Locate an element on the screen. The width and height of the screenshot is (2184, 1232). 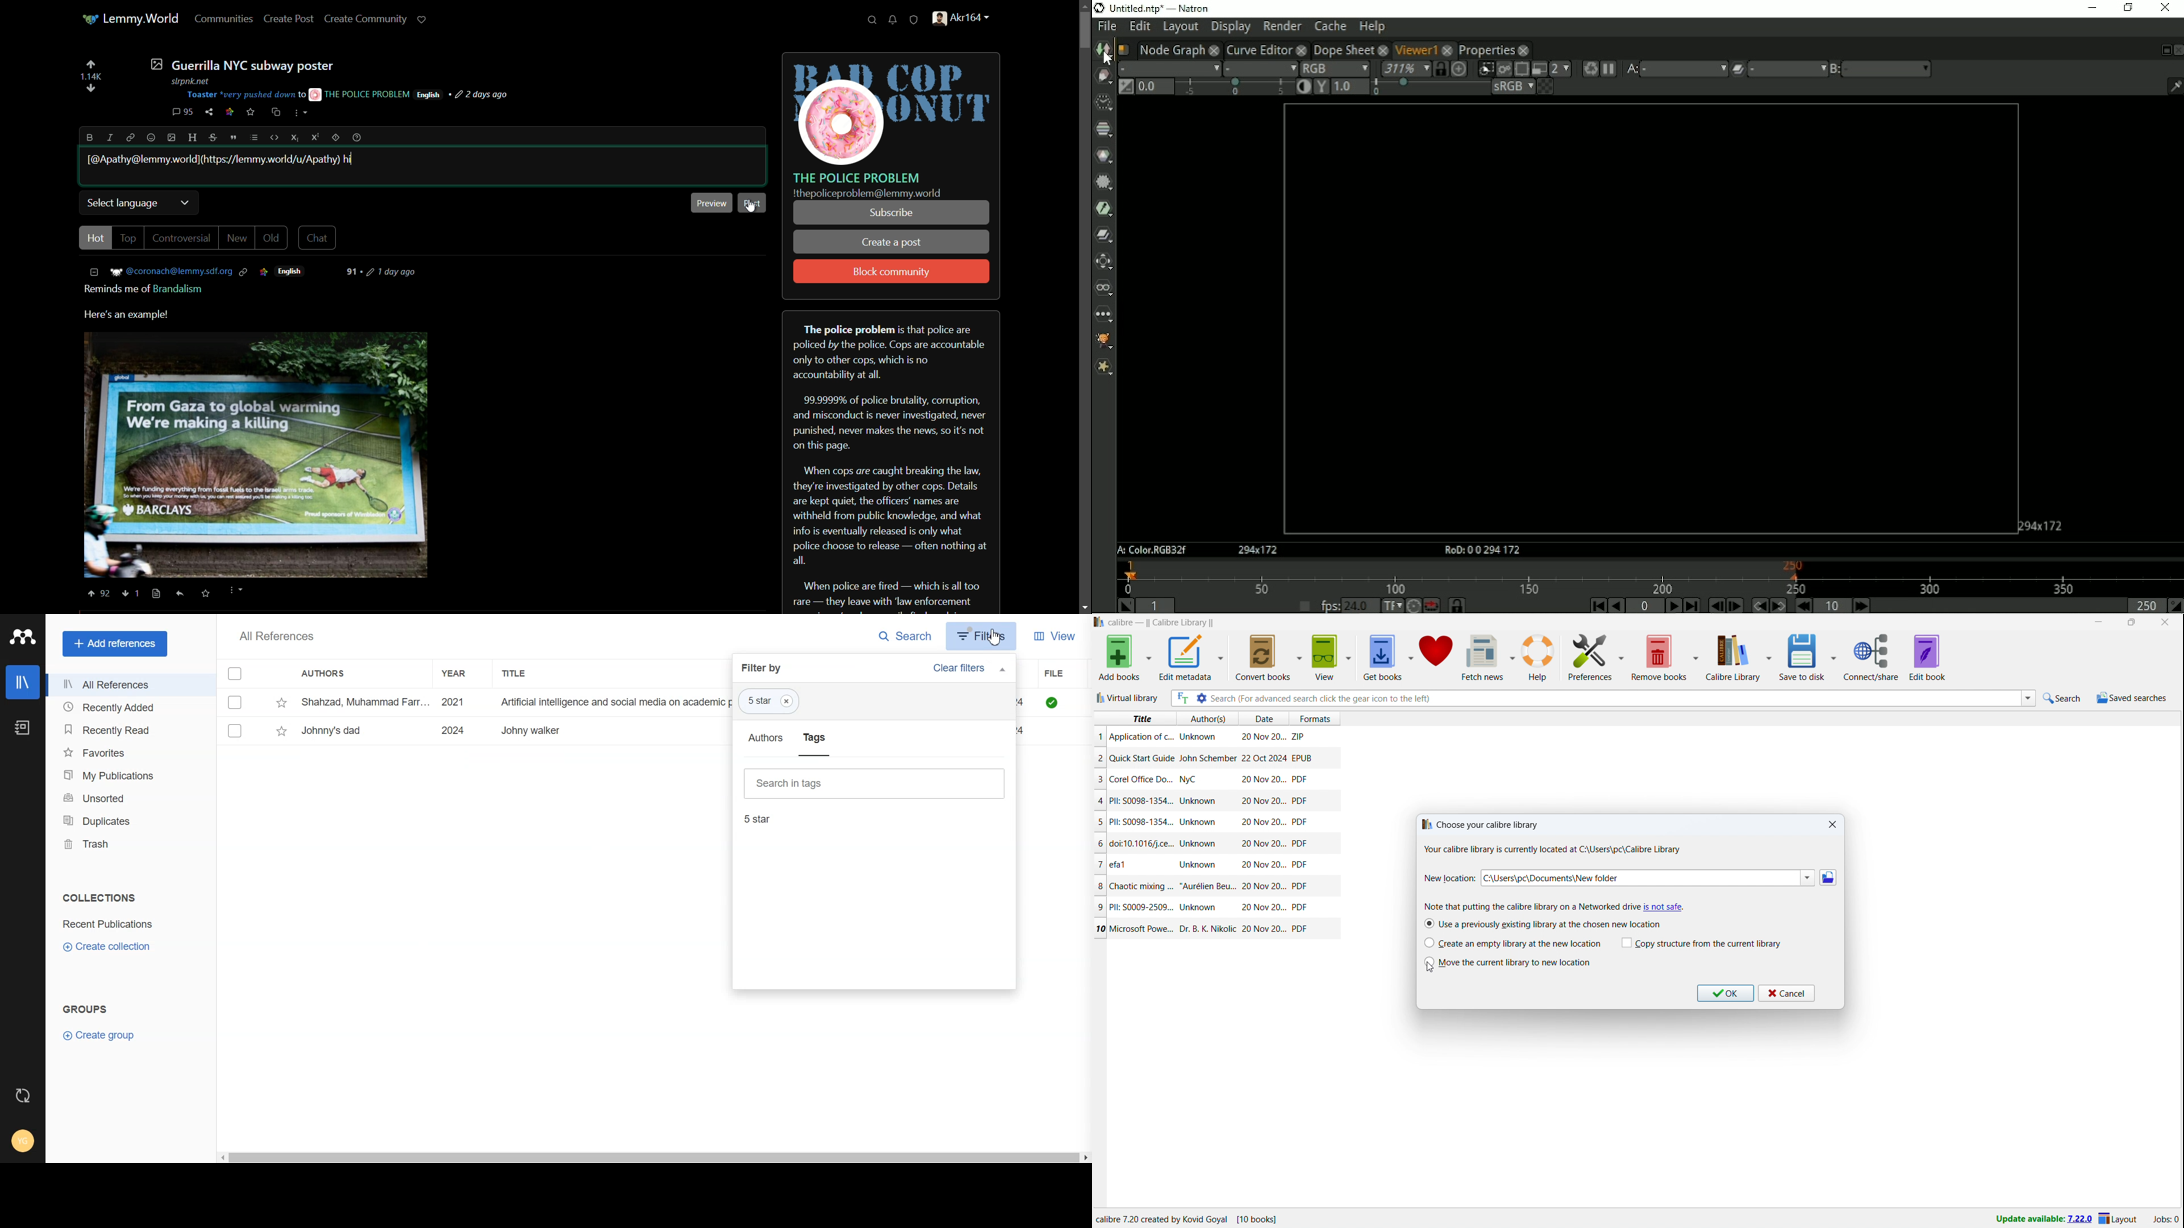
update is located at coordinates (2044, 1219).